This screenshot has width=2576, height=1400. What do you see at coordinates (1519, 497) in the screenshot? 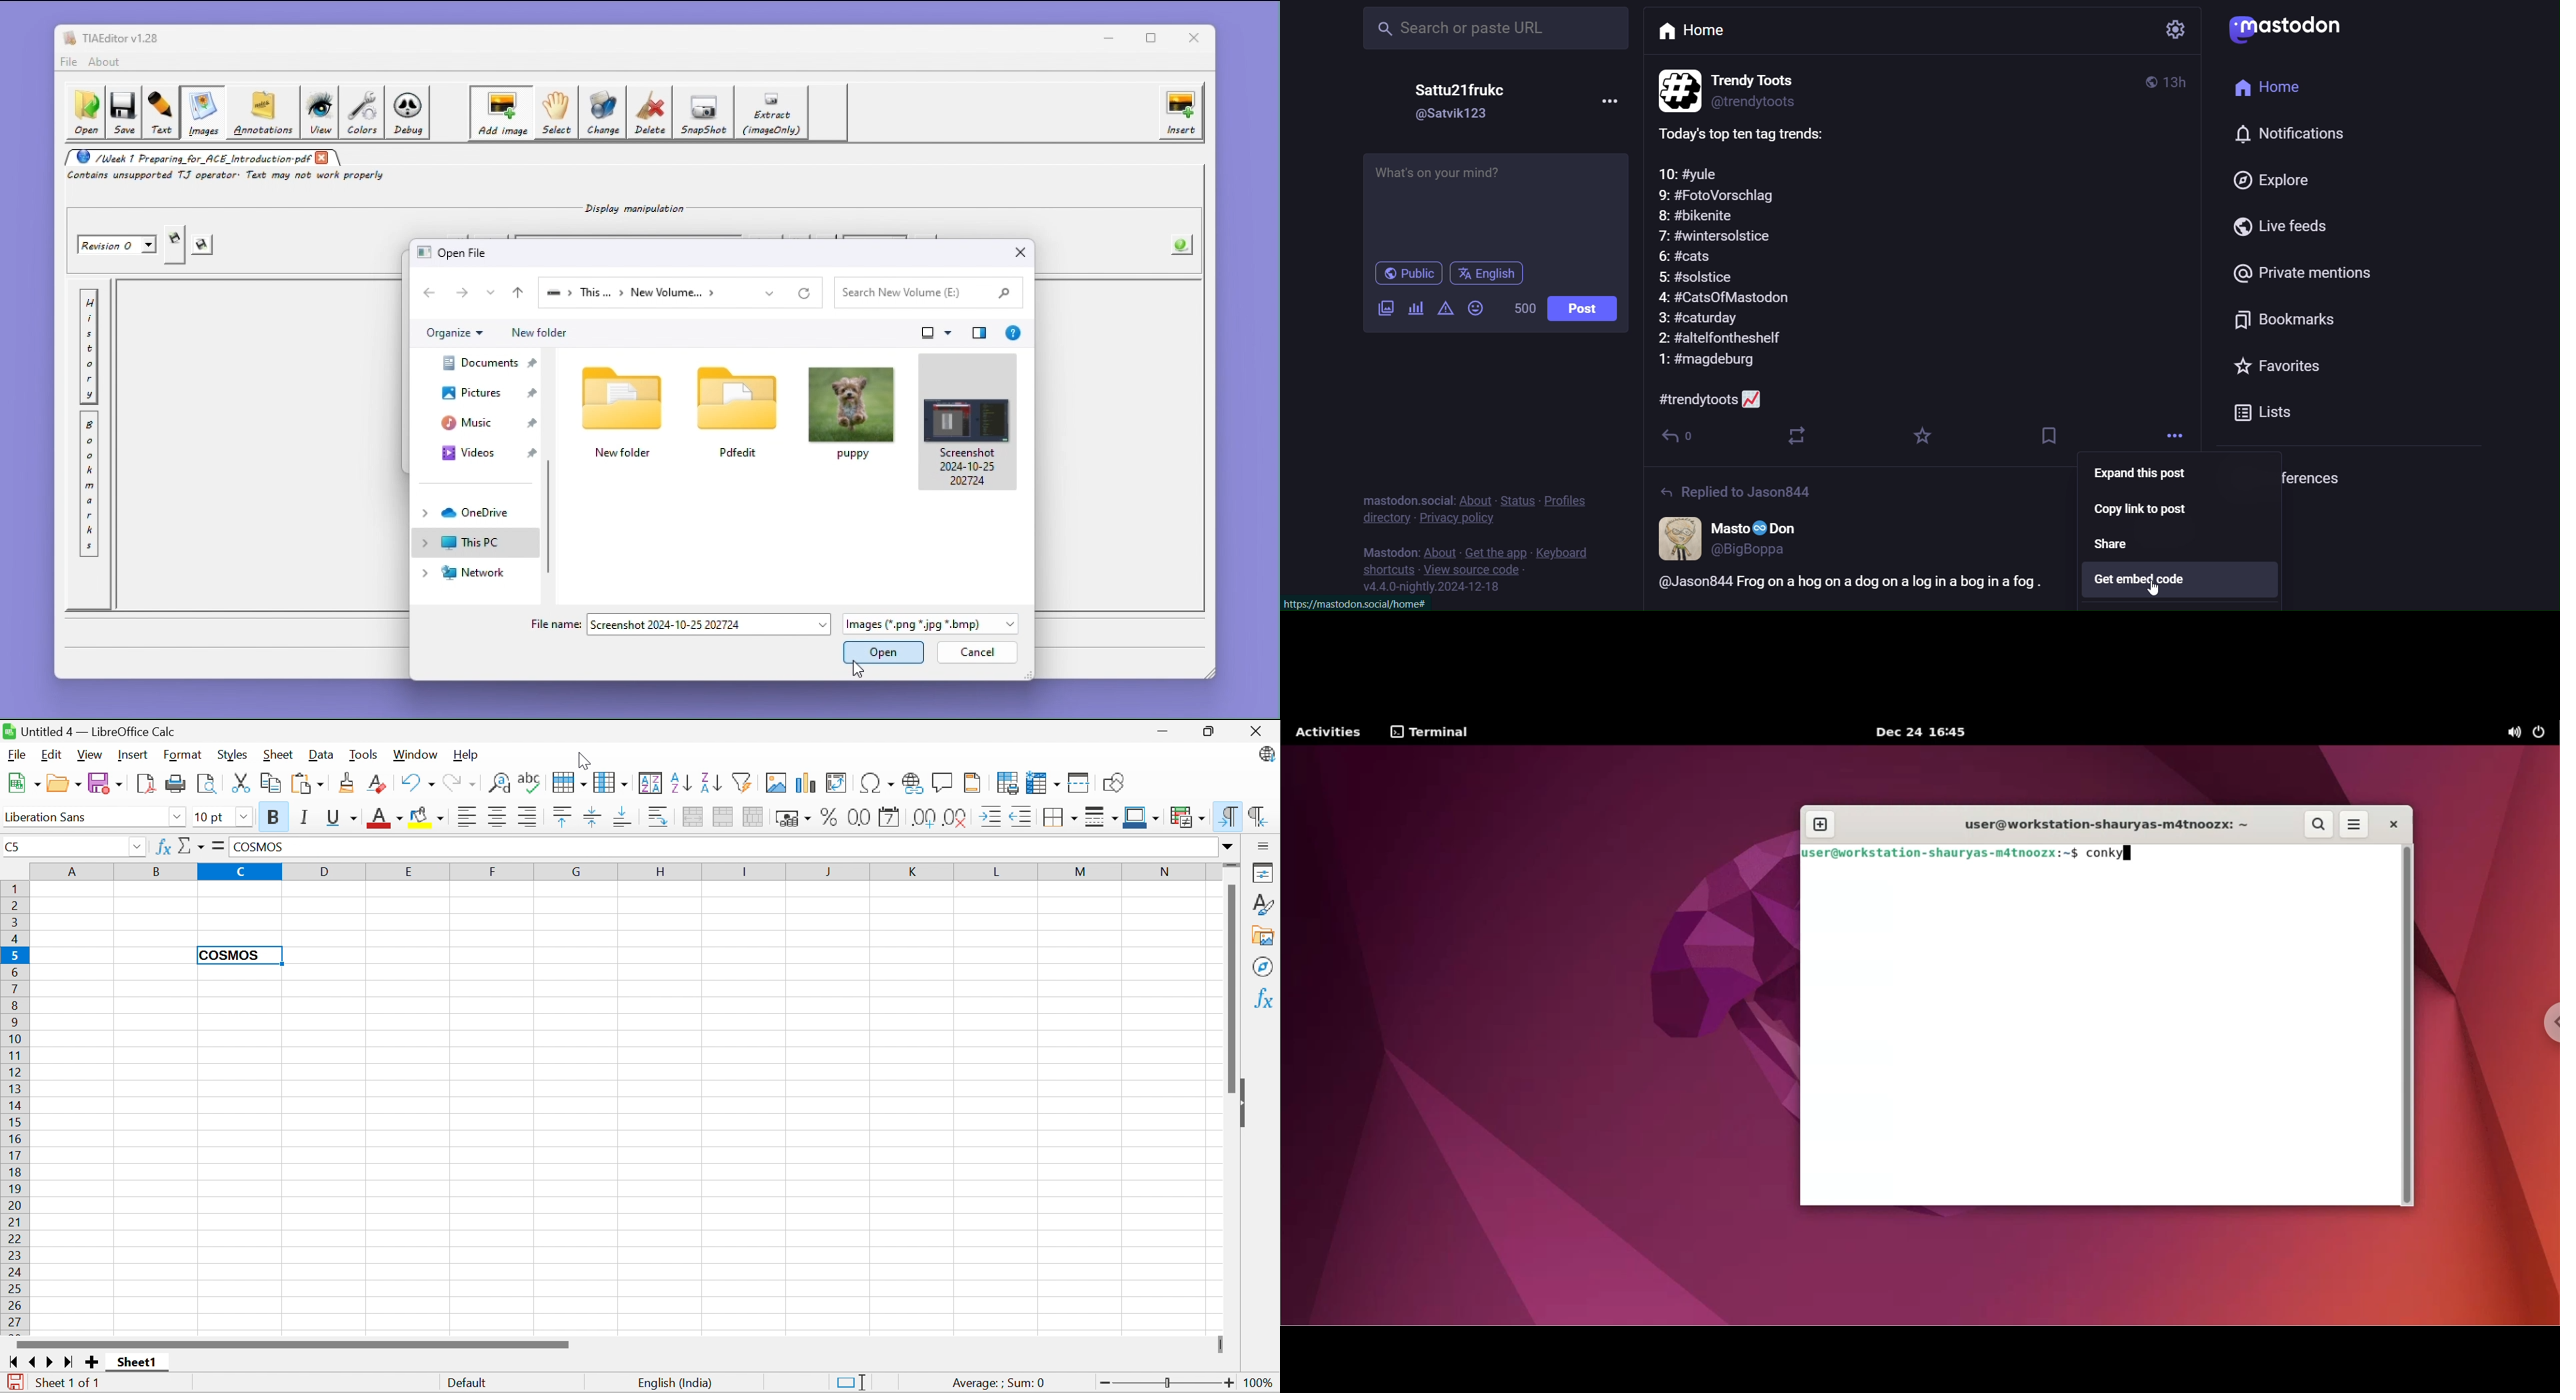
I see `status` at bounding box center [1519, 497].